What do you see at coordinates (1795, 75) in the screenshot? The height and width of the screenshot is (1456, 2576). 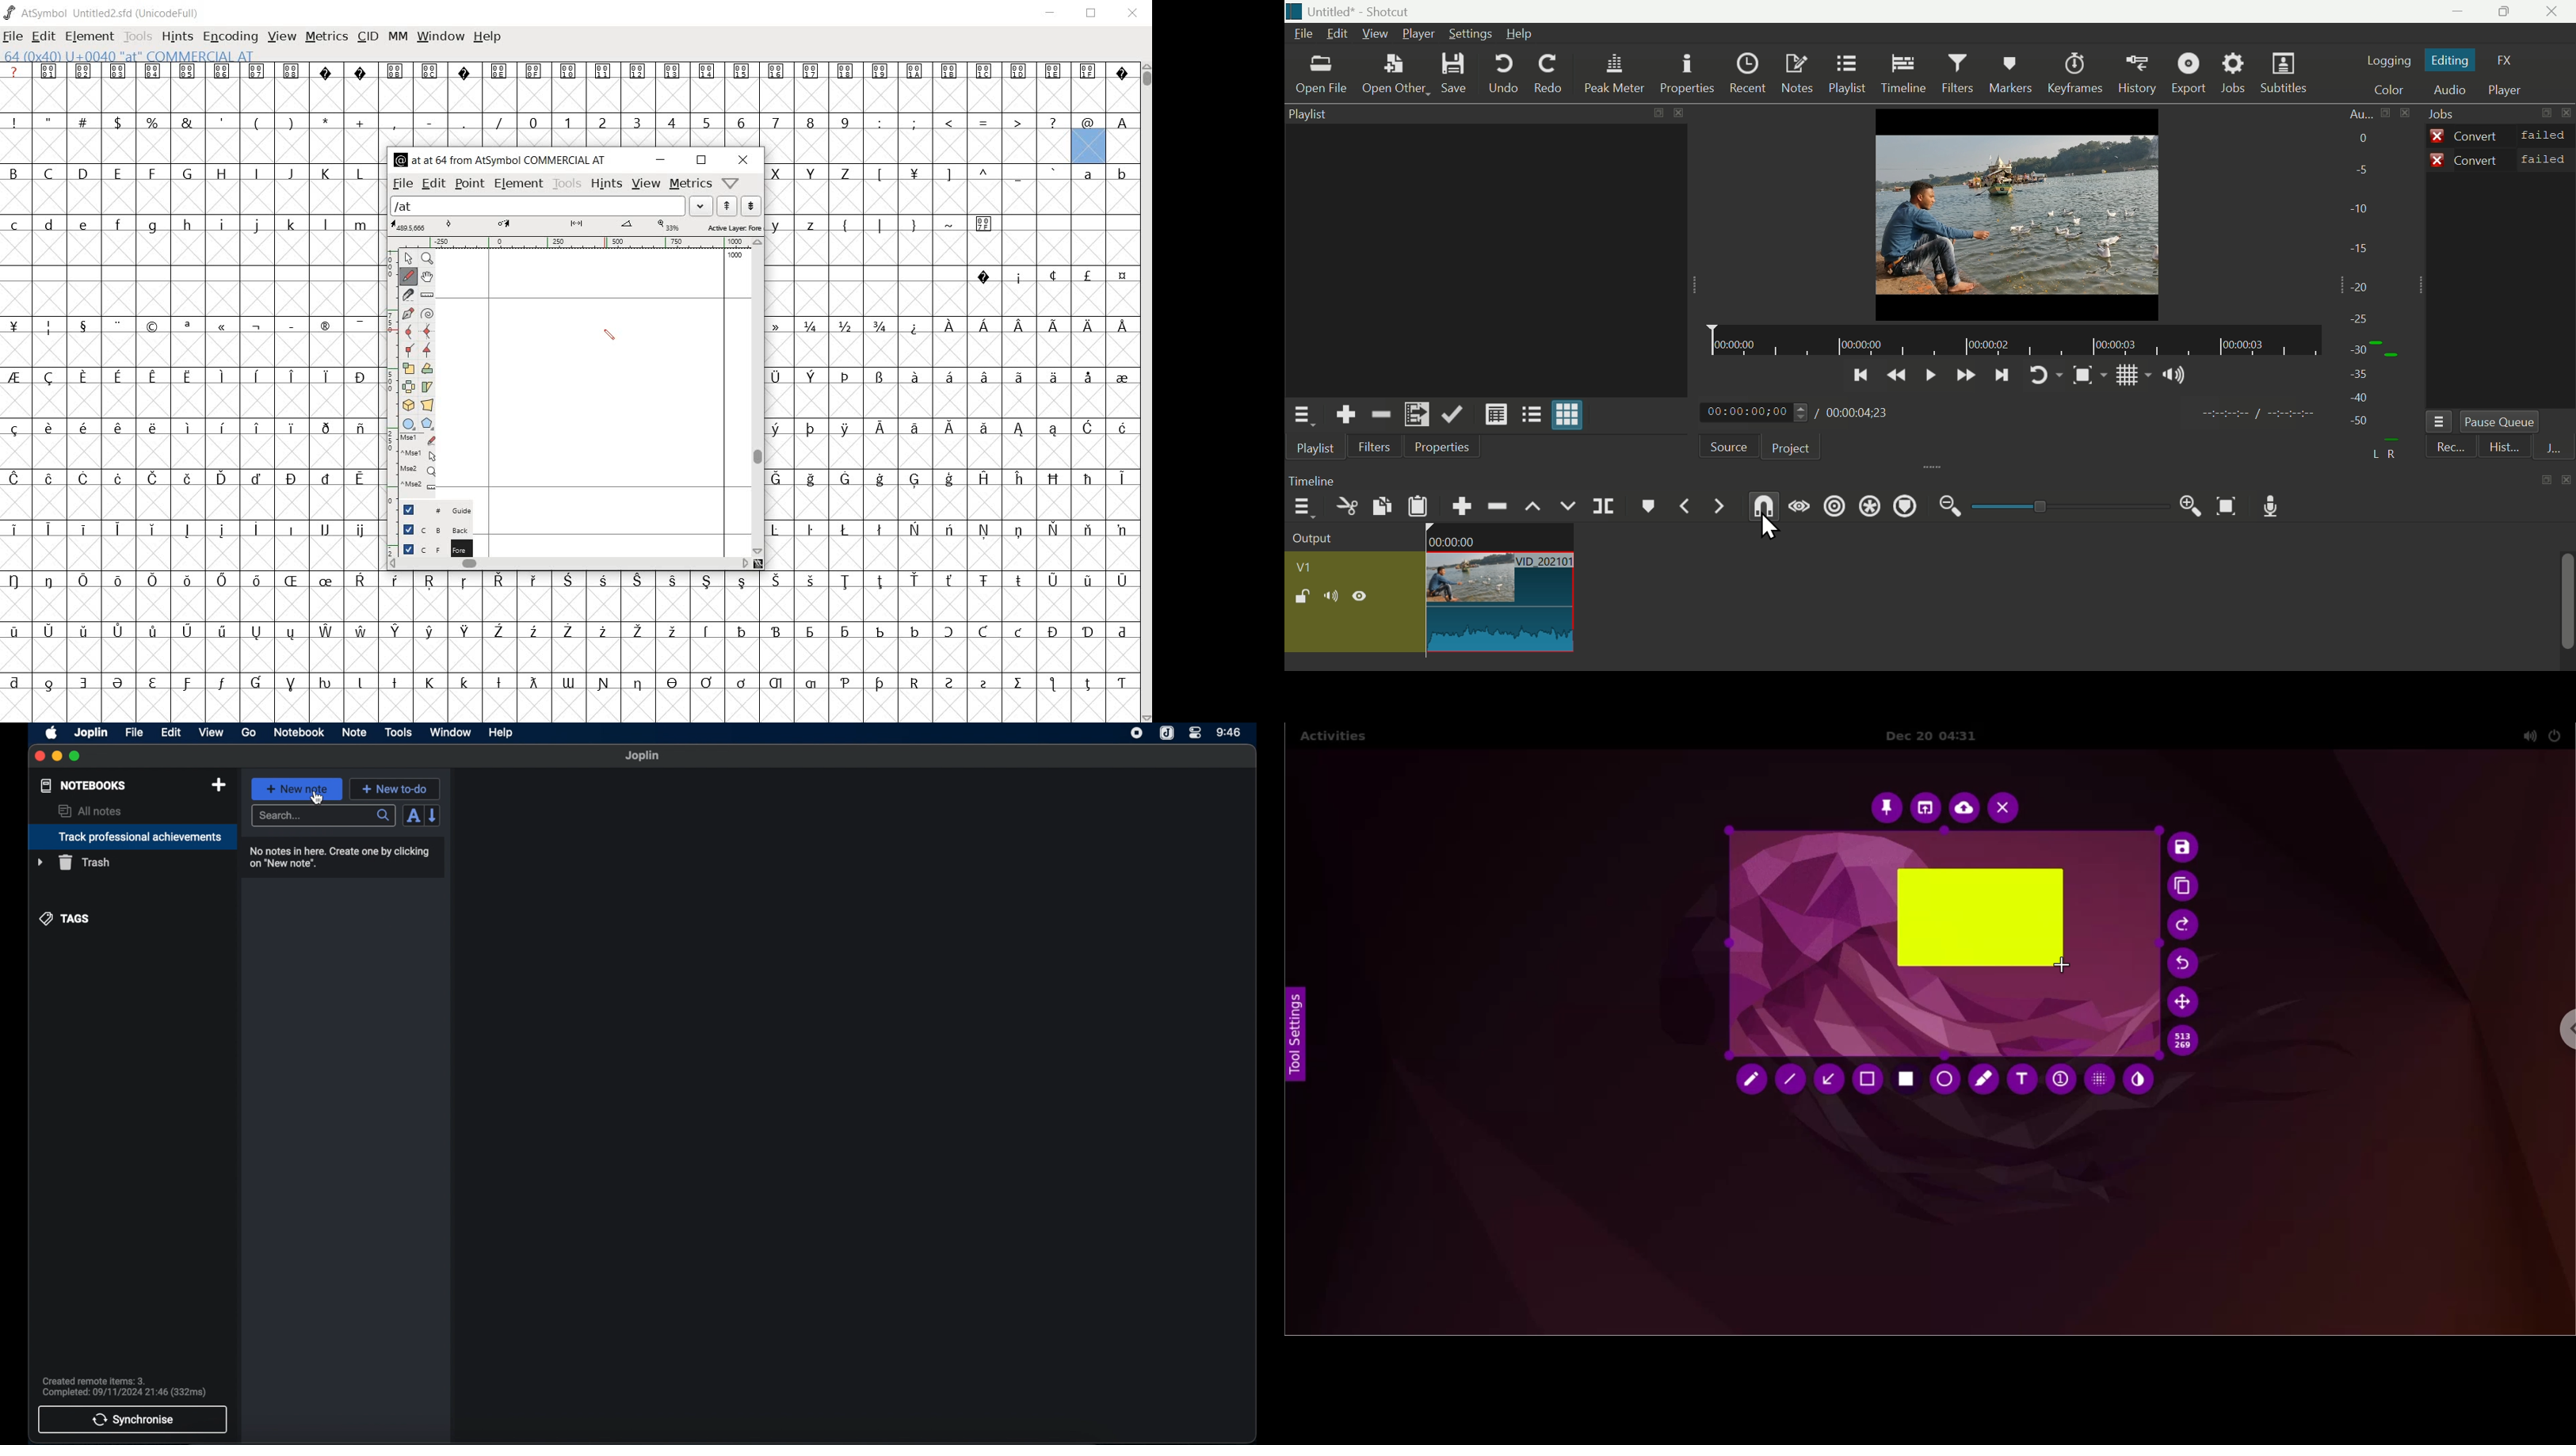 I see `Notes` at bounding box center [1795, 75].